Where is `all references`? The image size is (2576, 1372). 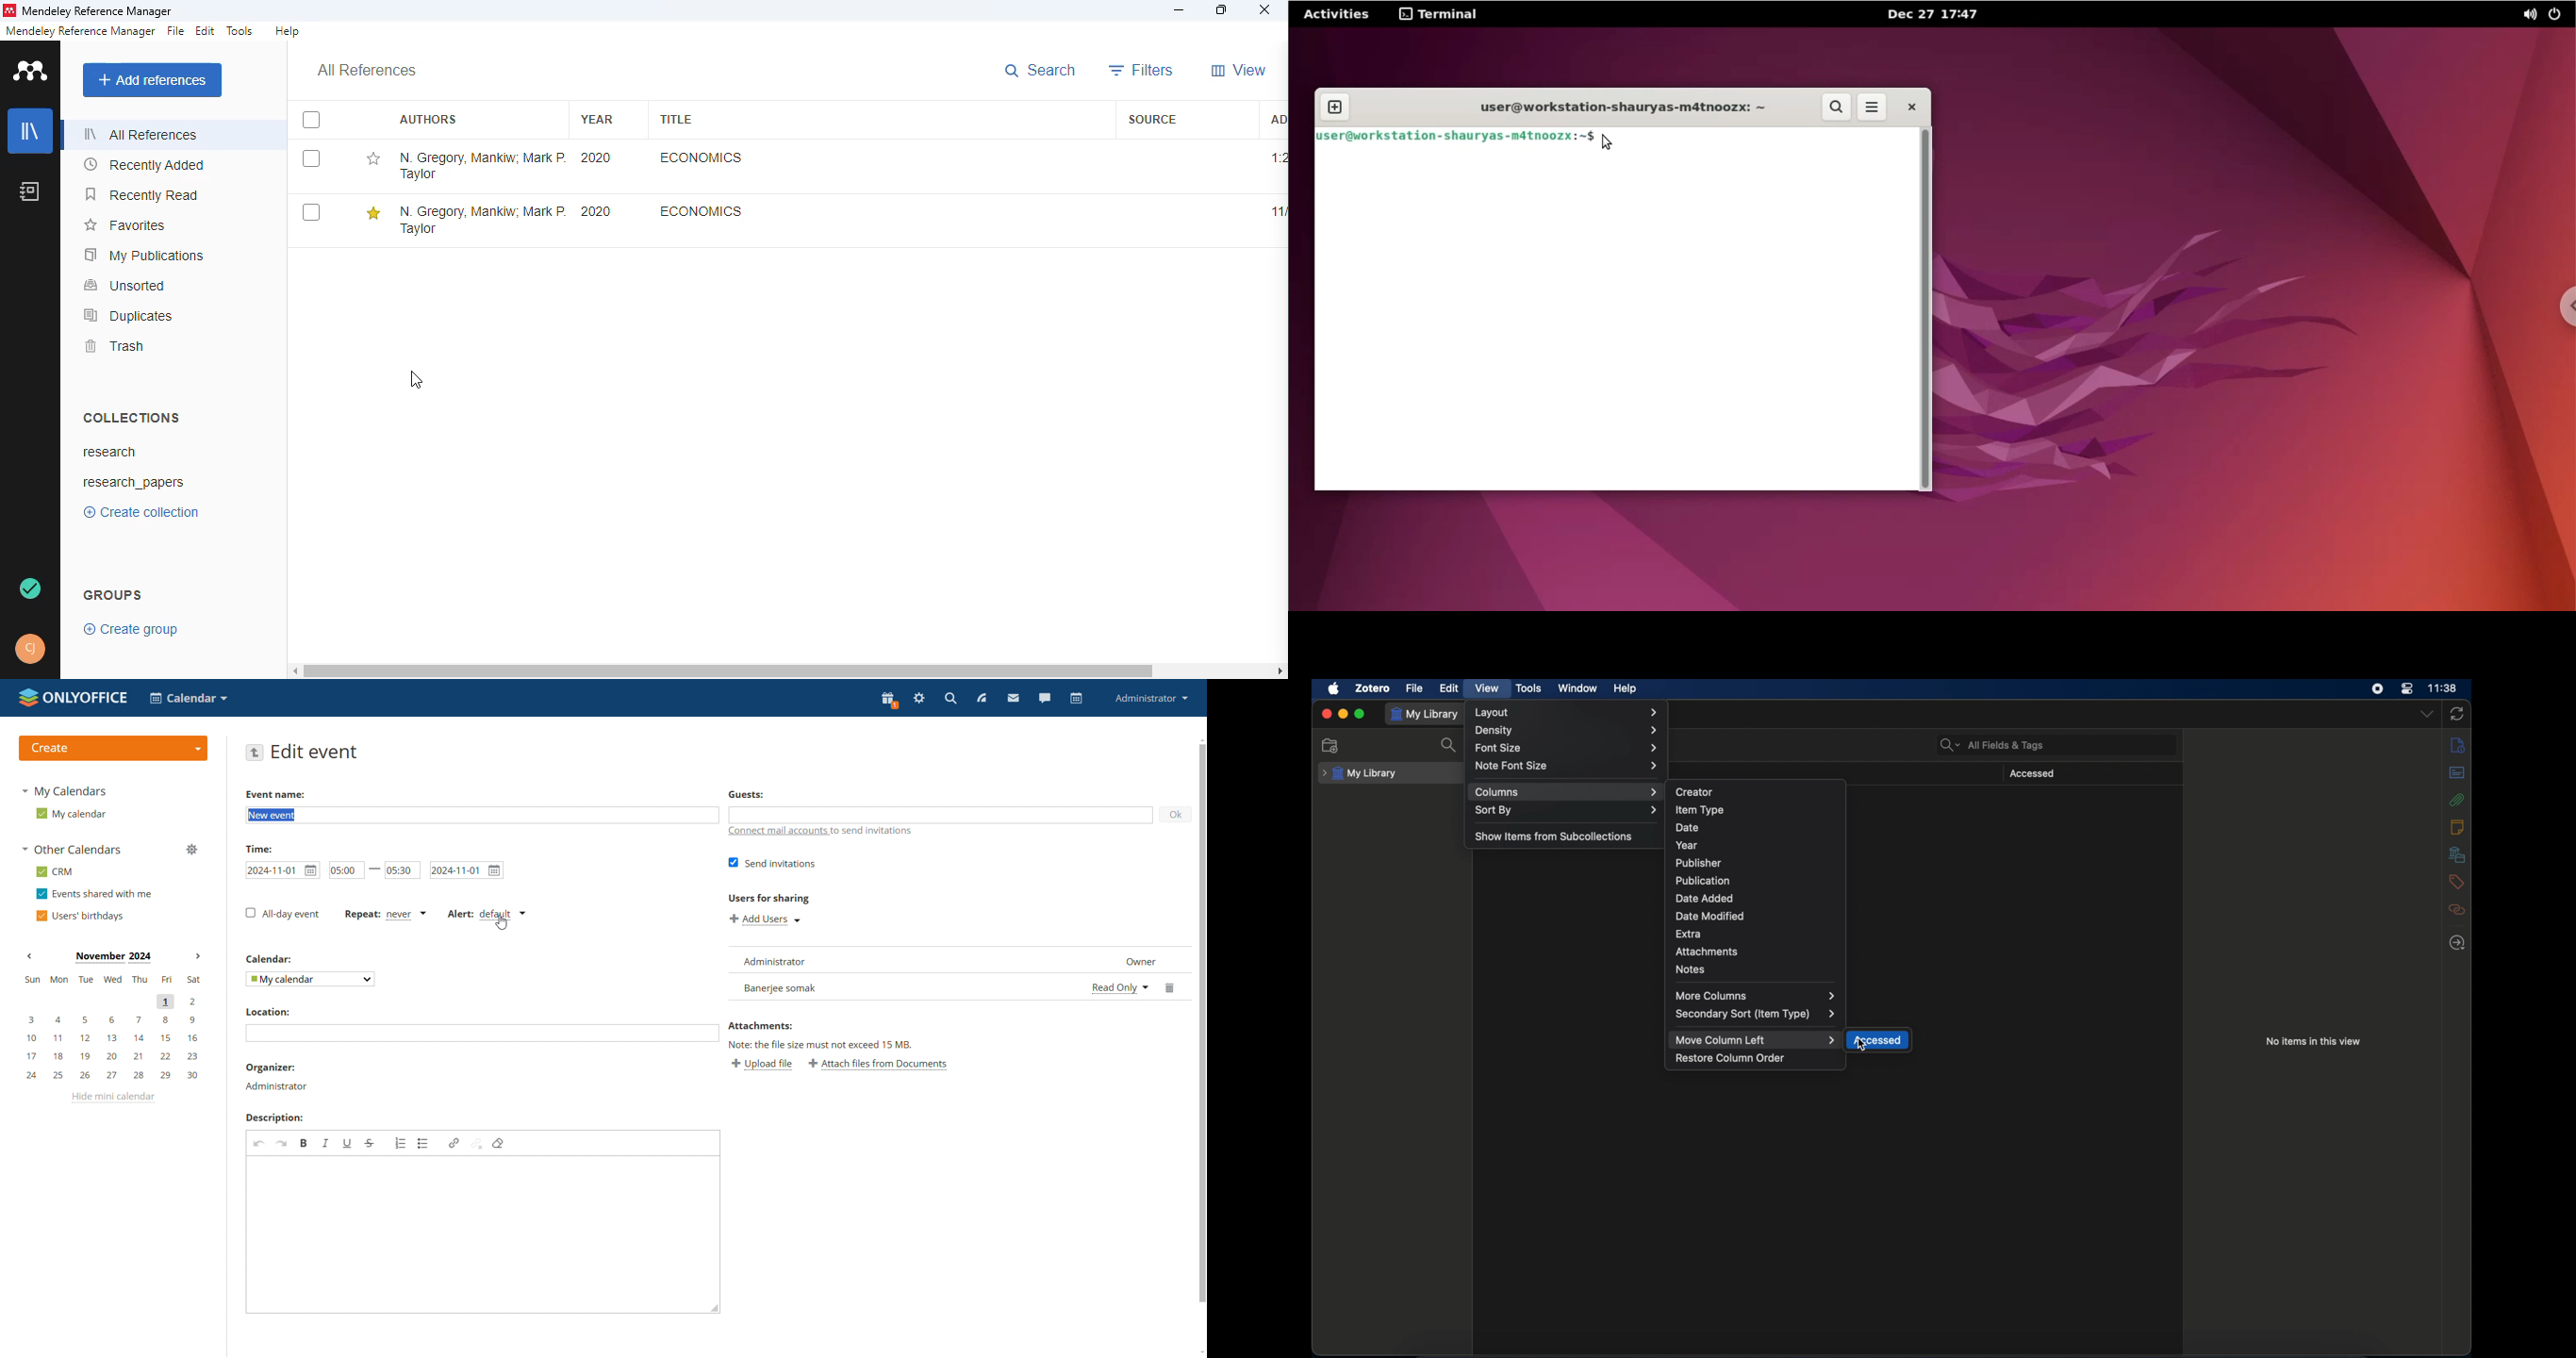
all references is located at coordinates (141, 134).